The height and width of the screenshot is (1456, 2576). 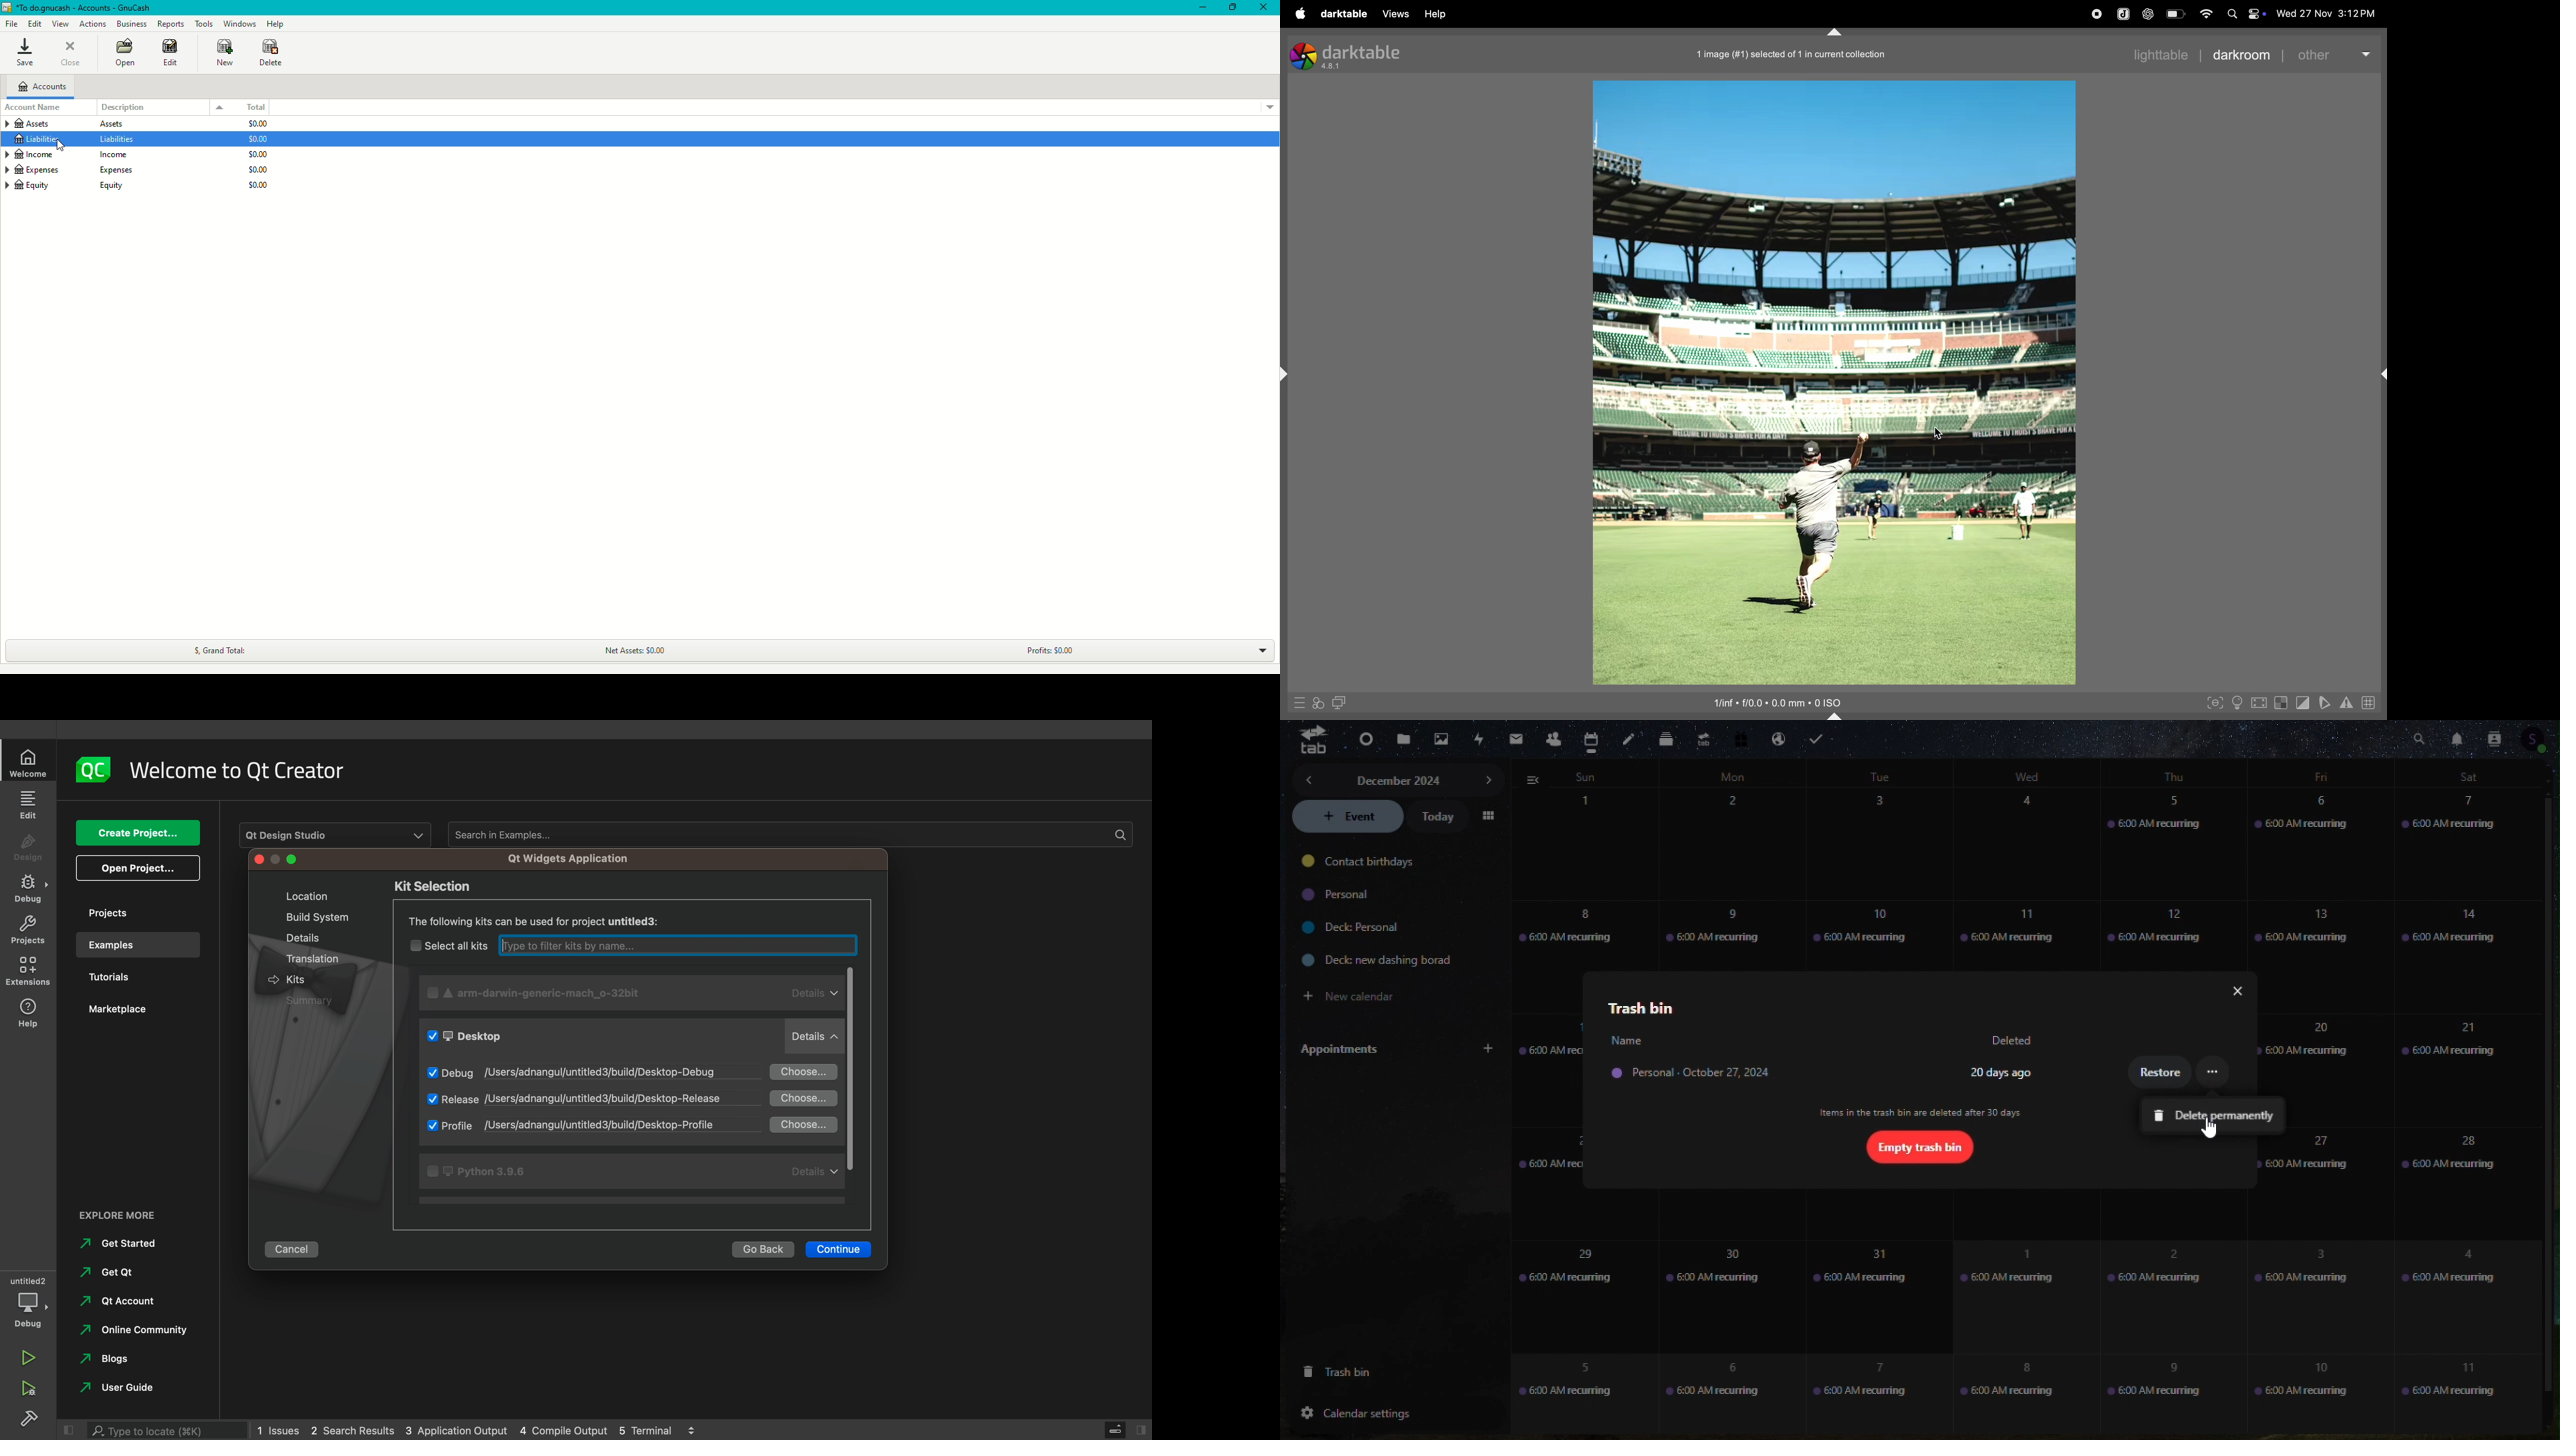 What do you see at coordinates (30, 763) in the screenshot?
I see `home` at bounding box center [30, 763].